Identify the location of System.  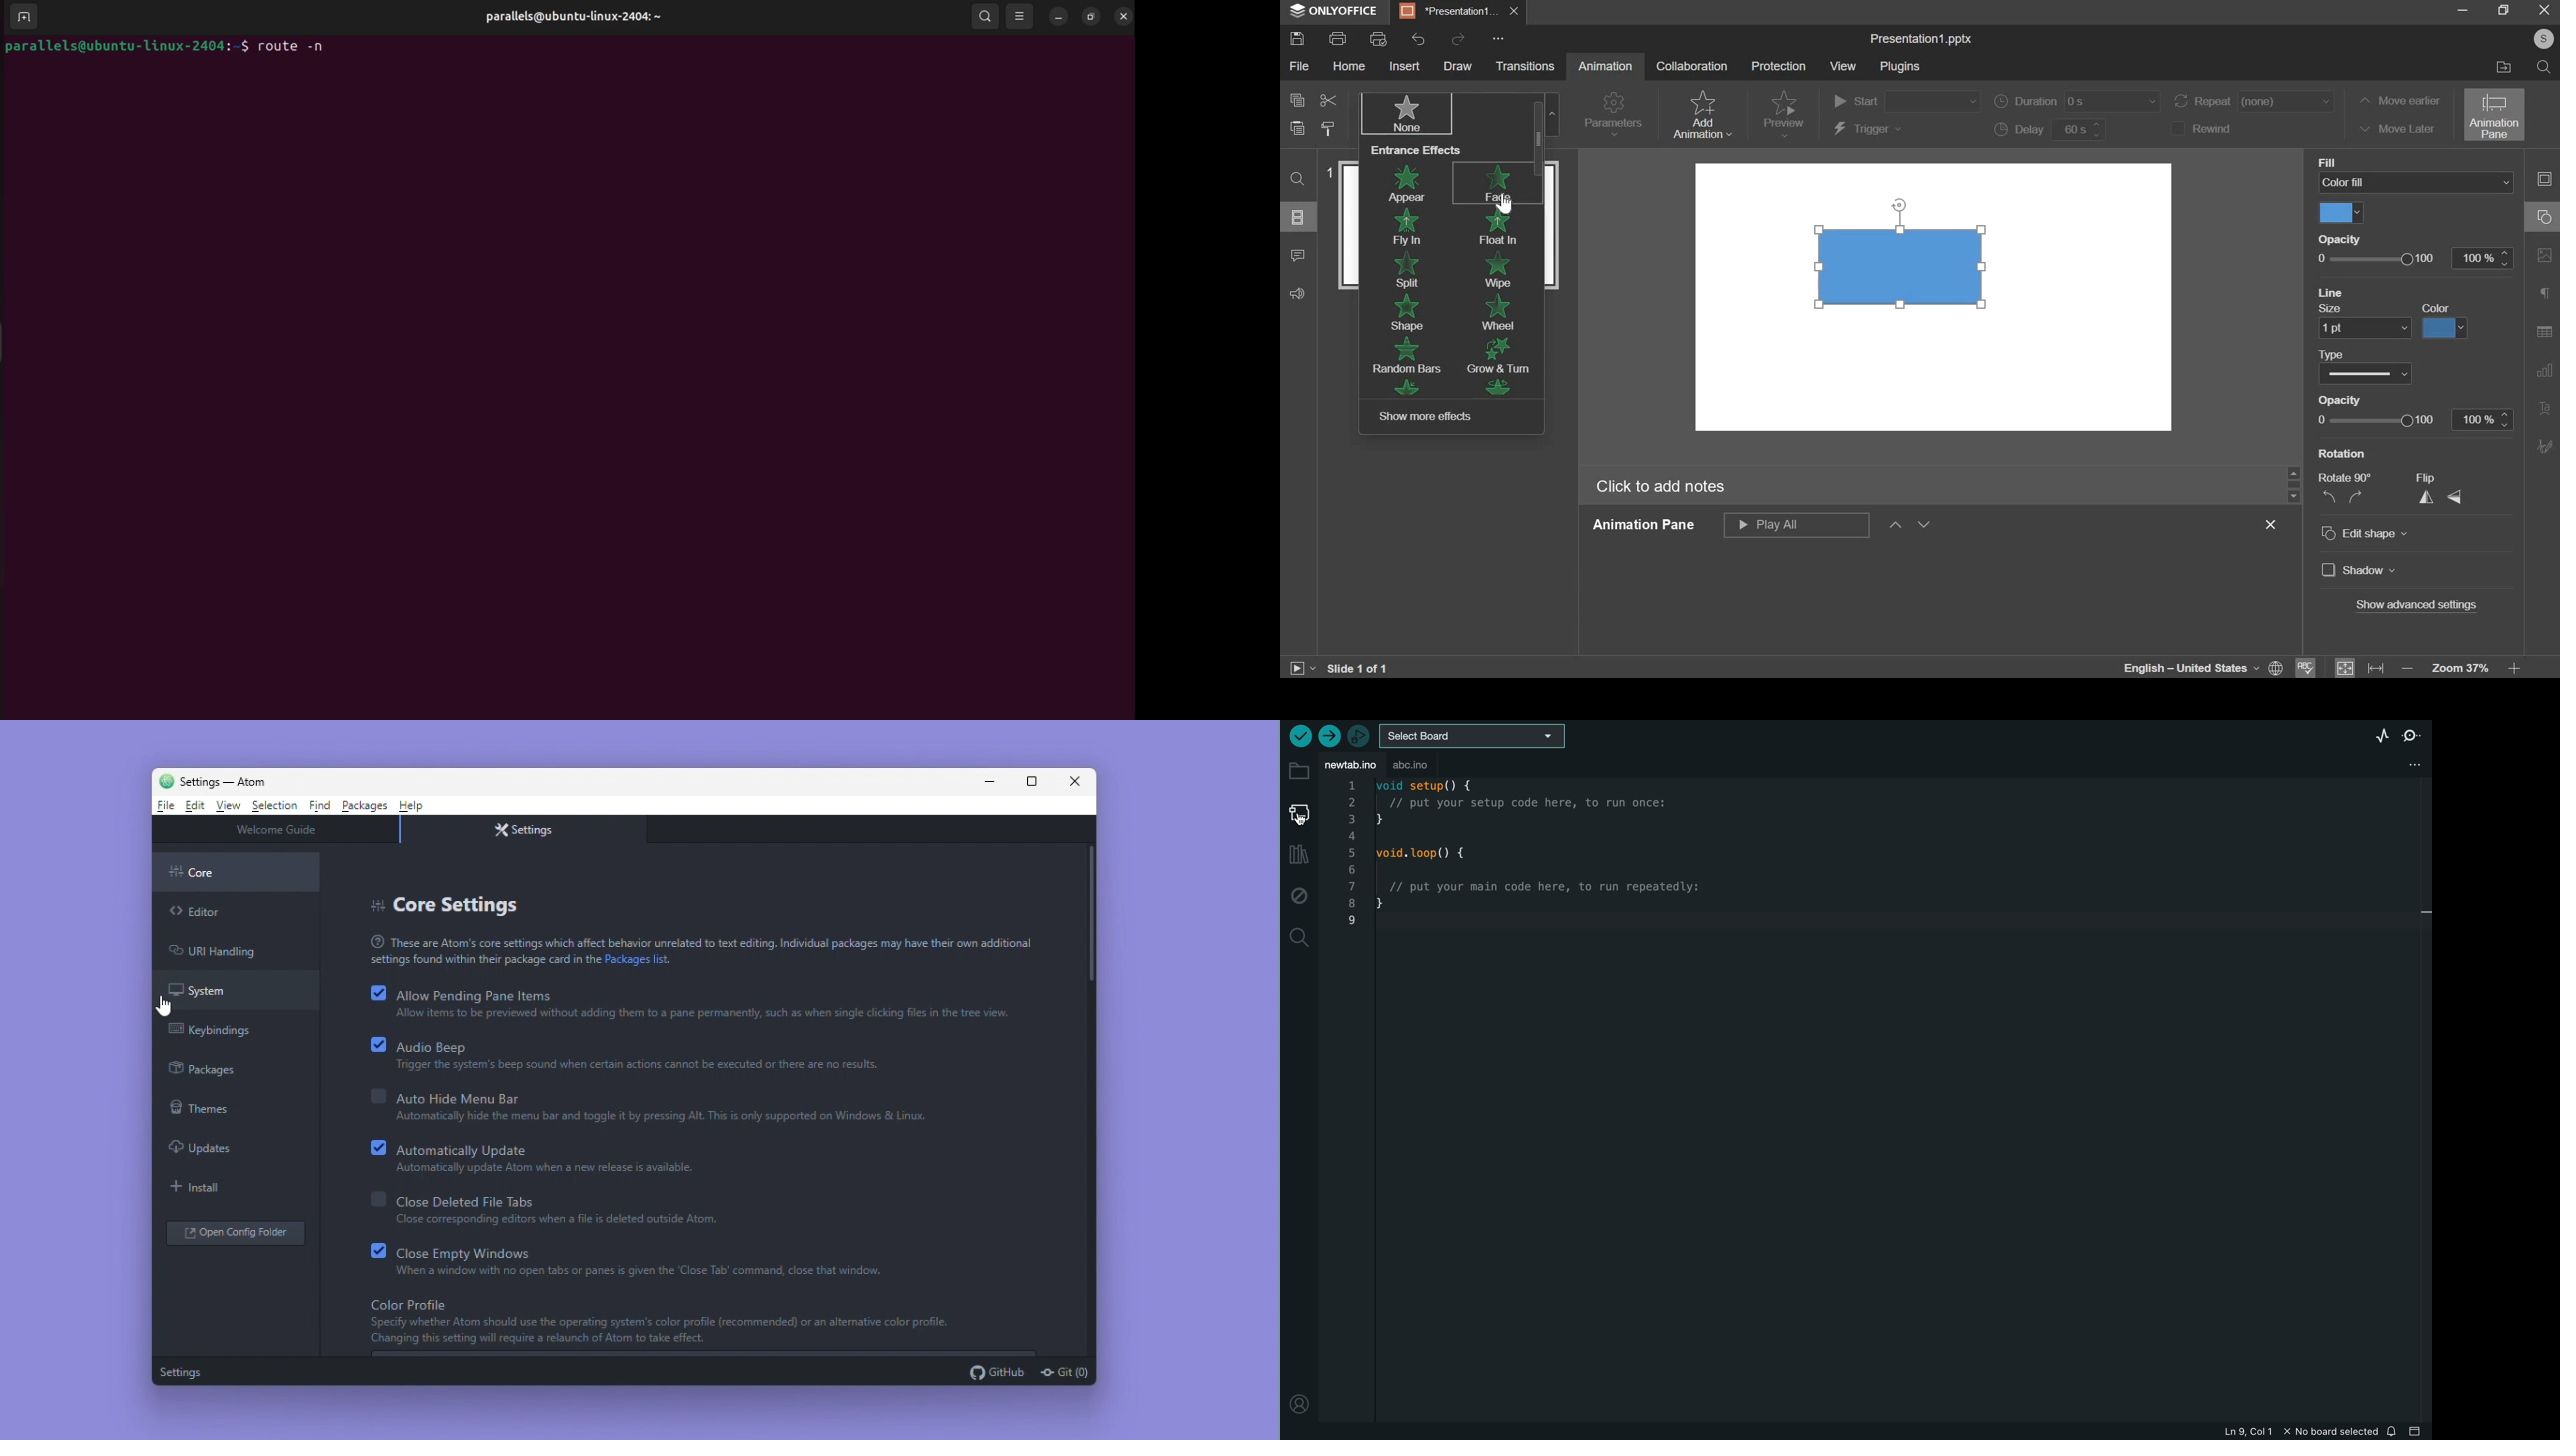
(233, 991).